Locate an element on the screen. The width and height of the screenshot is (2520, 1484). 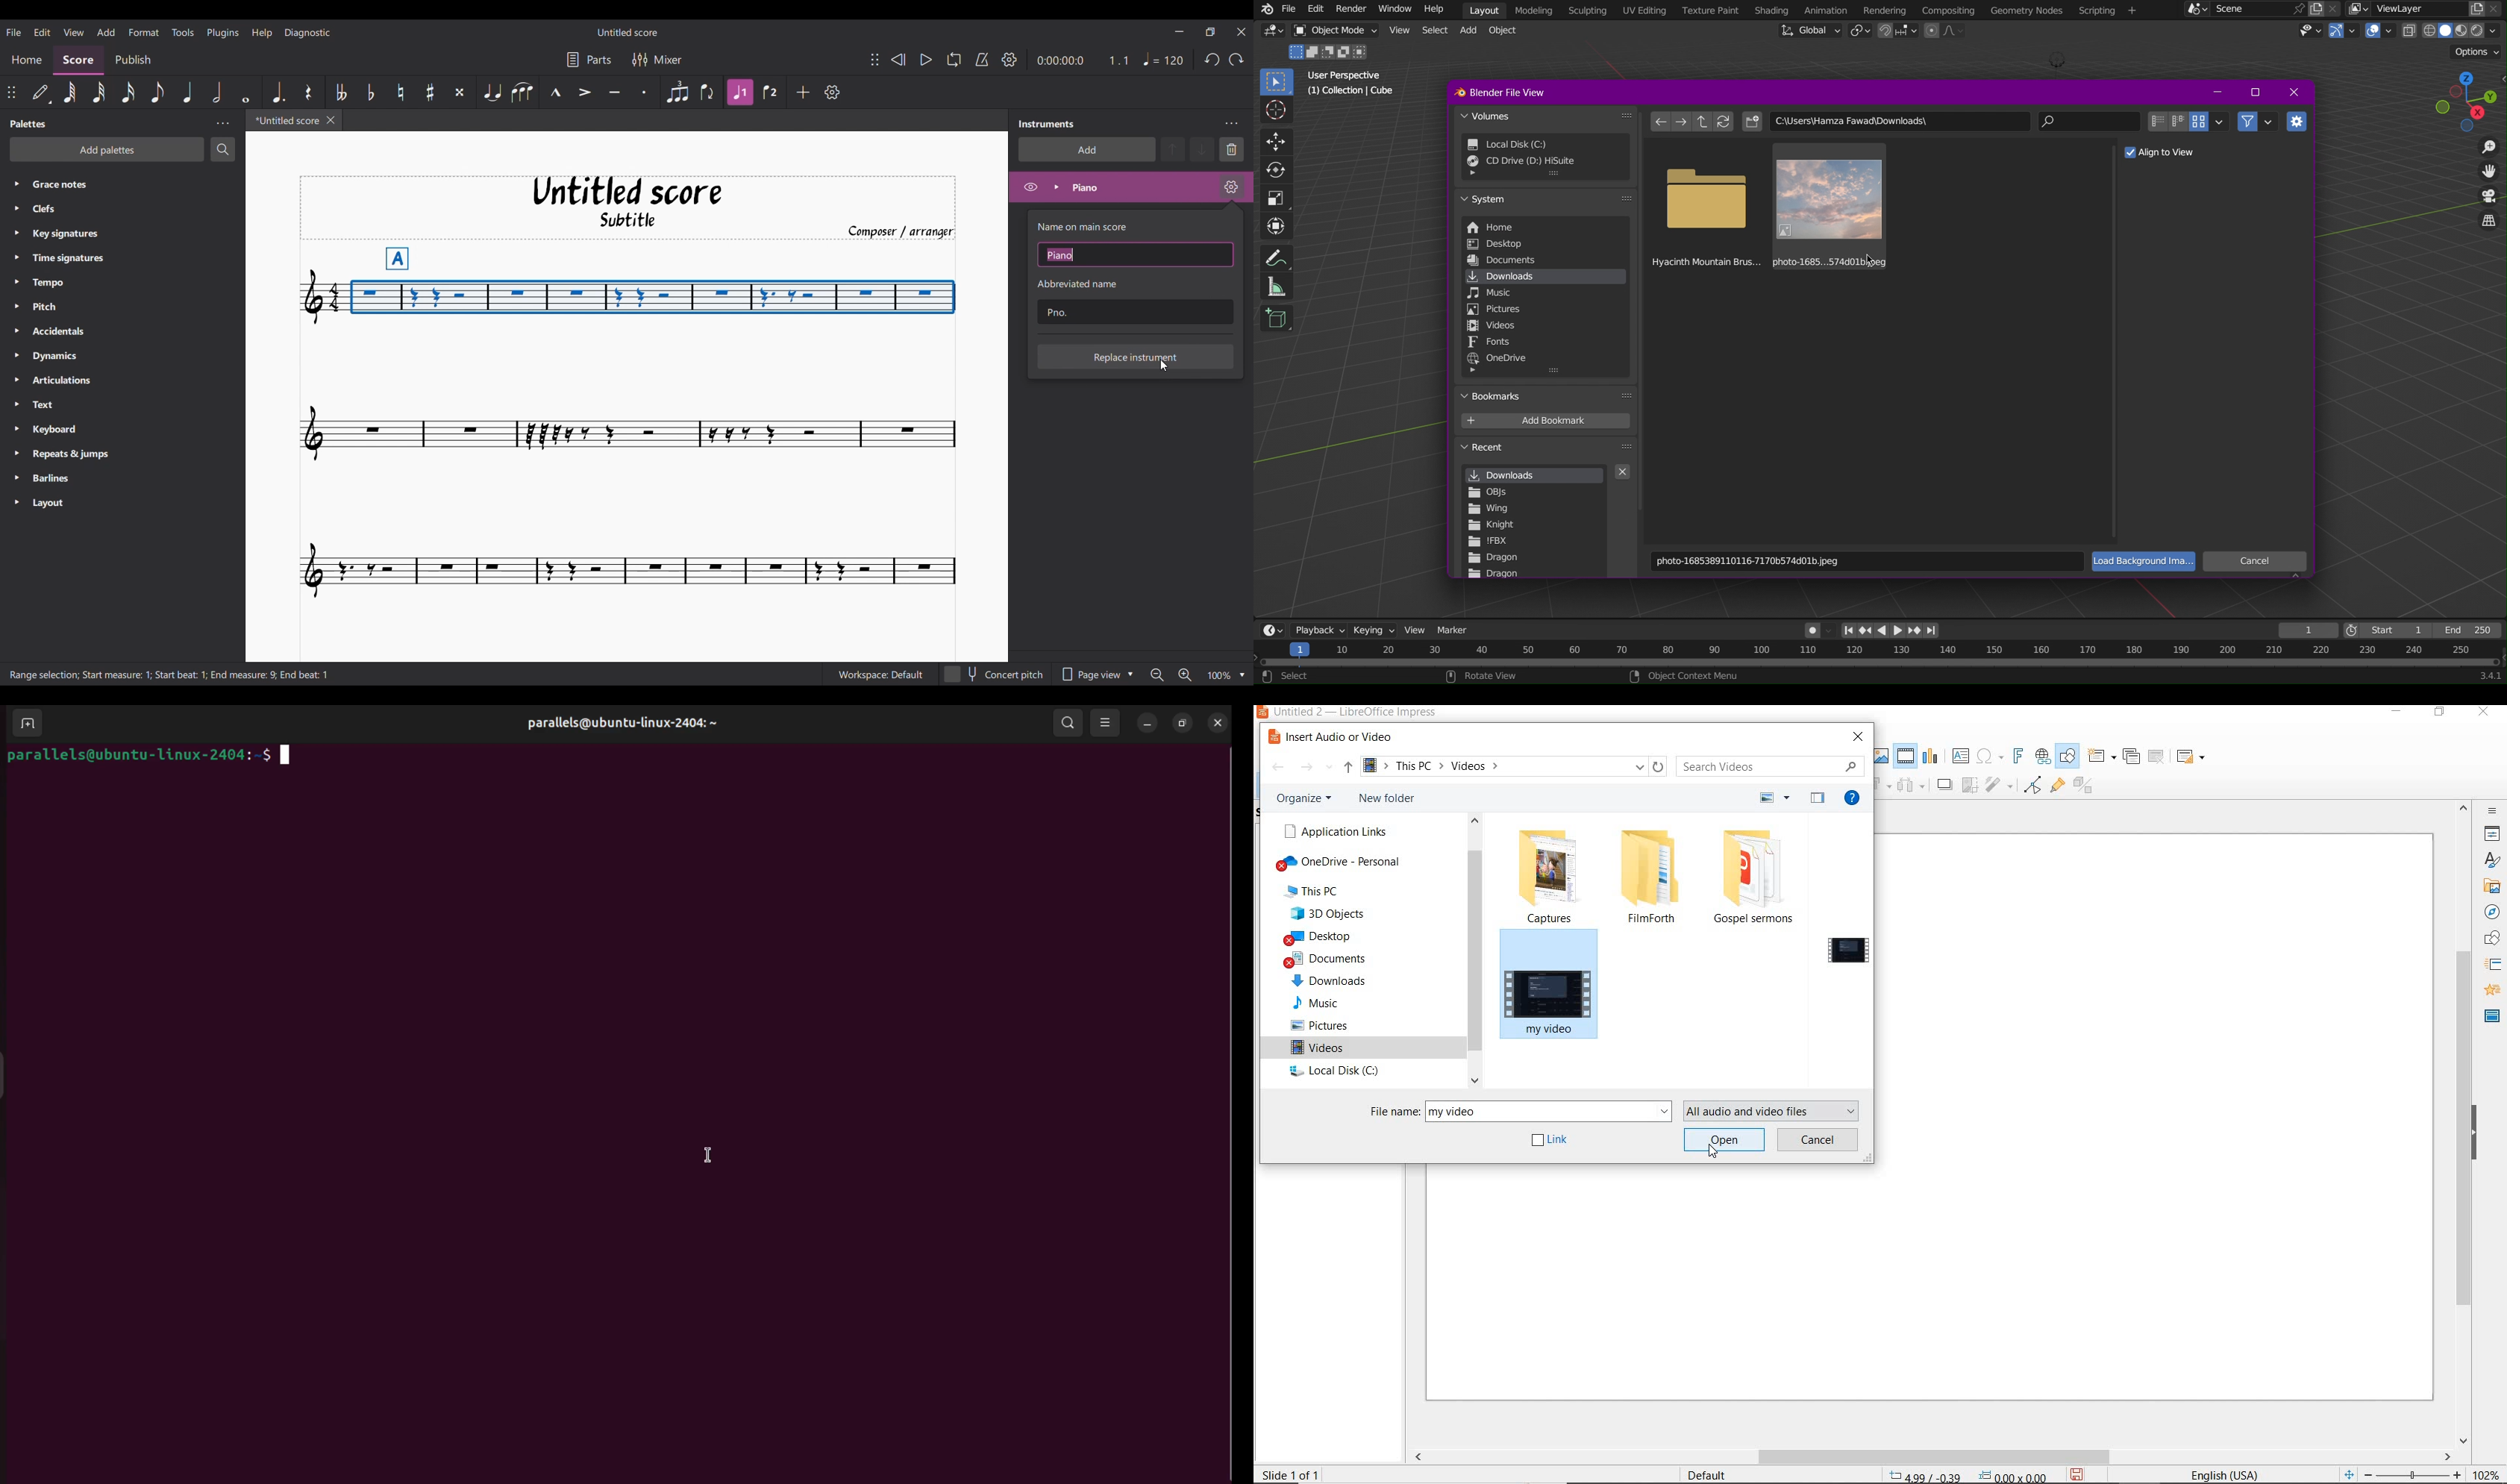
User Perspective is located at coordinates (1346, 75).